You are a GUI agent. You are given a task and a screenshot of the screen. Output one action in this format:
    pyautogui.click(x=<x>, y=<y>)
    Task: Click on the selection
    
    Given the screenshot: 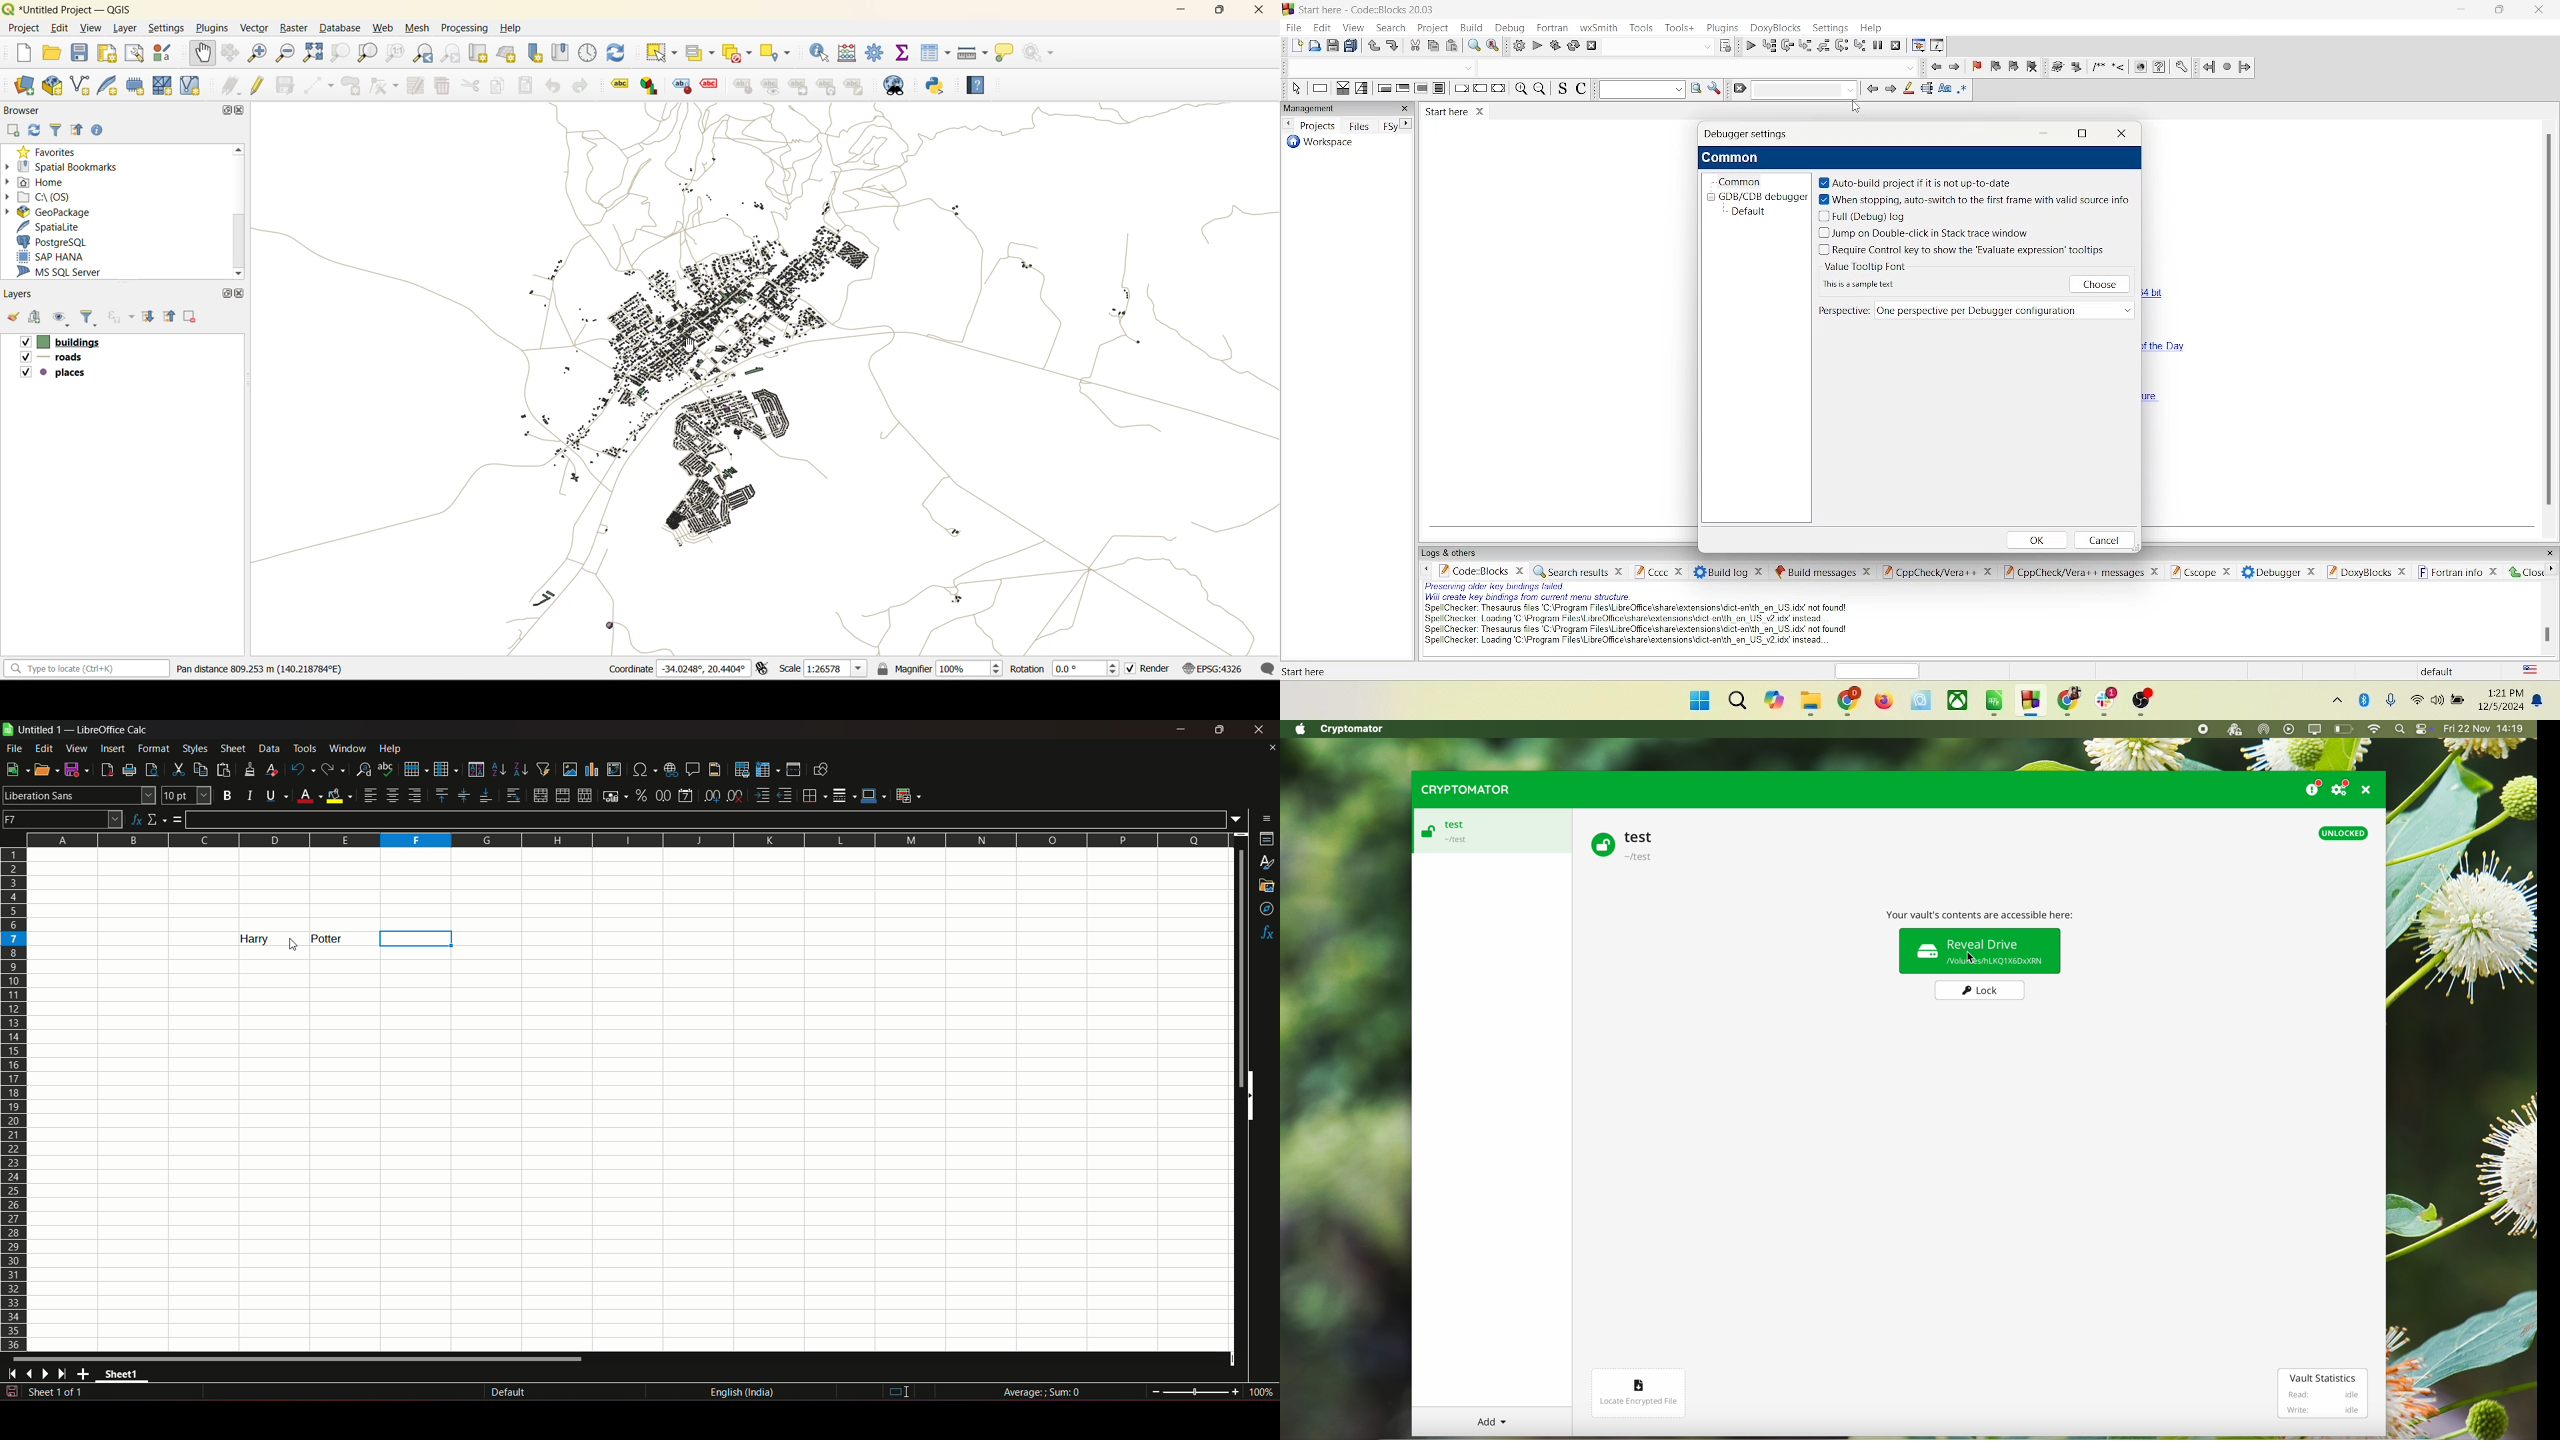 What is the action you would take?
    pyautogui.click(x=1361, y=88)
    